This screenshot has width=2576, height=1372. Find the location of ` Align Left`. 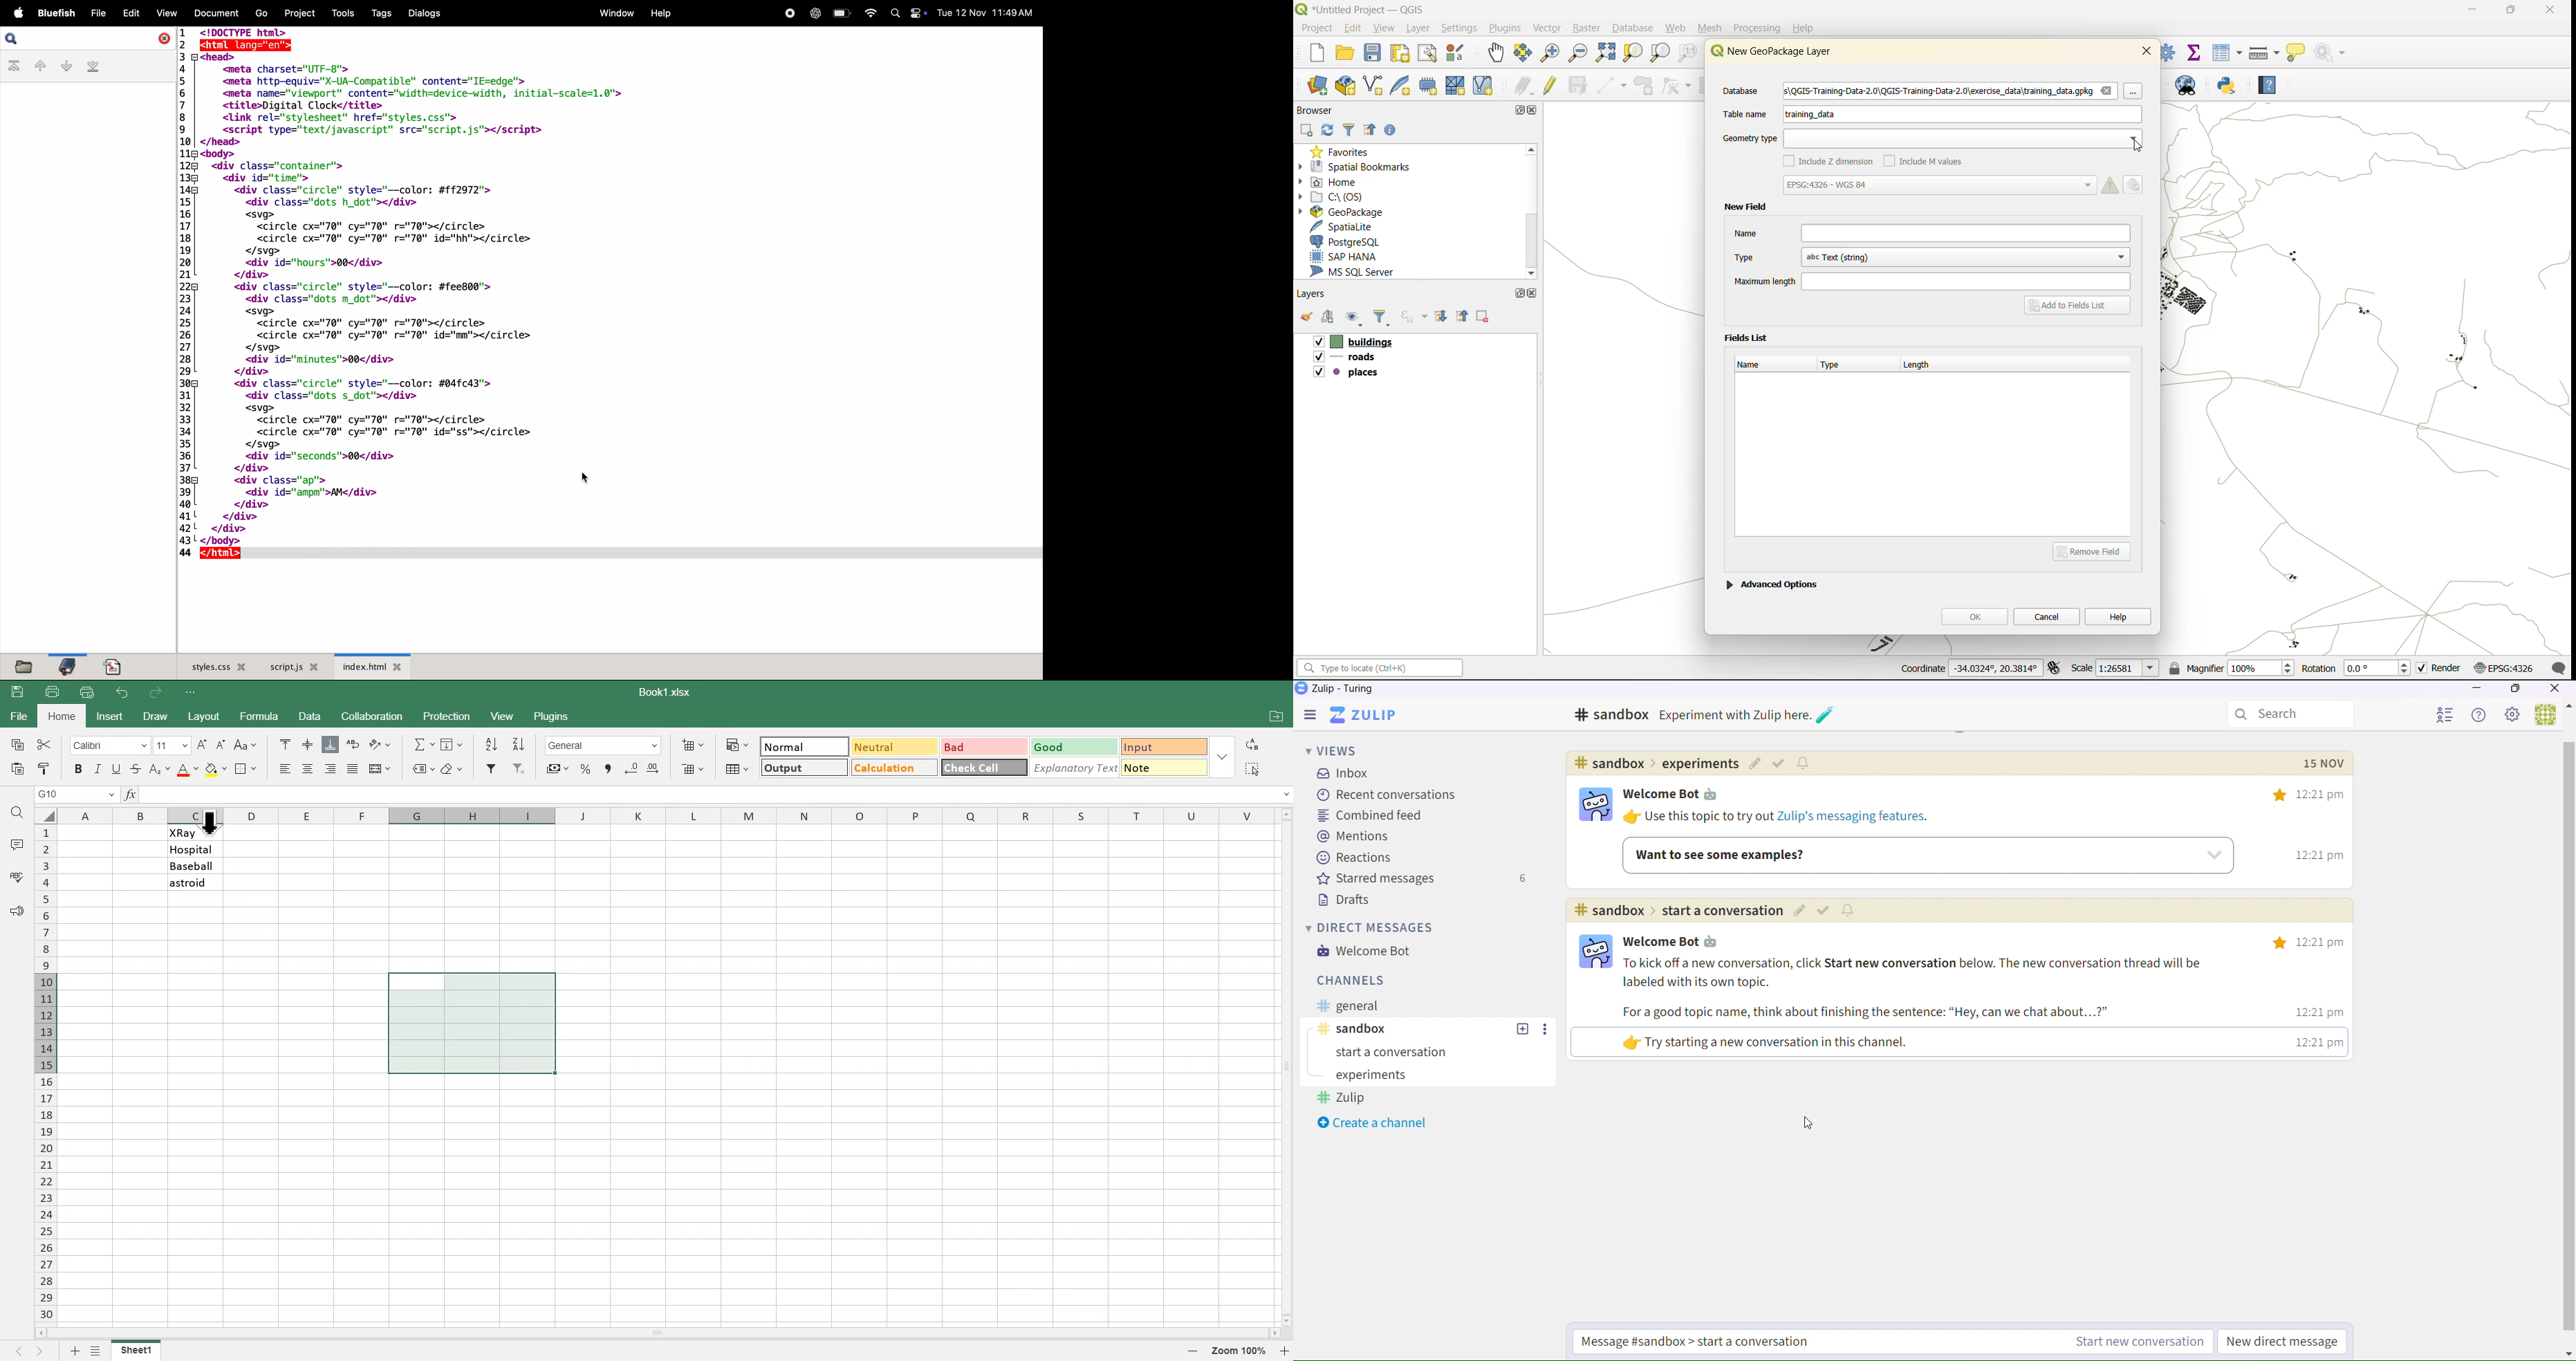

 Align Left is located at coordinates (286, 768).